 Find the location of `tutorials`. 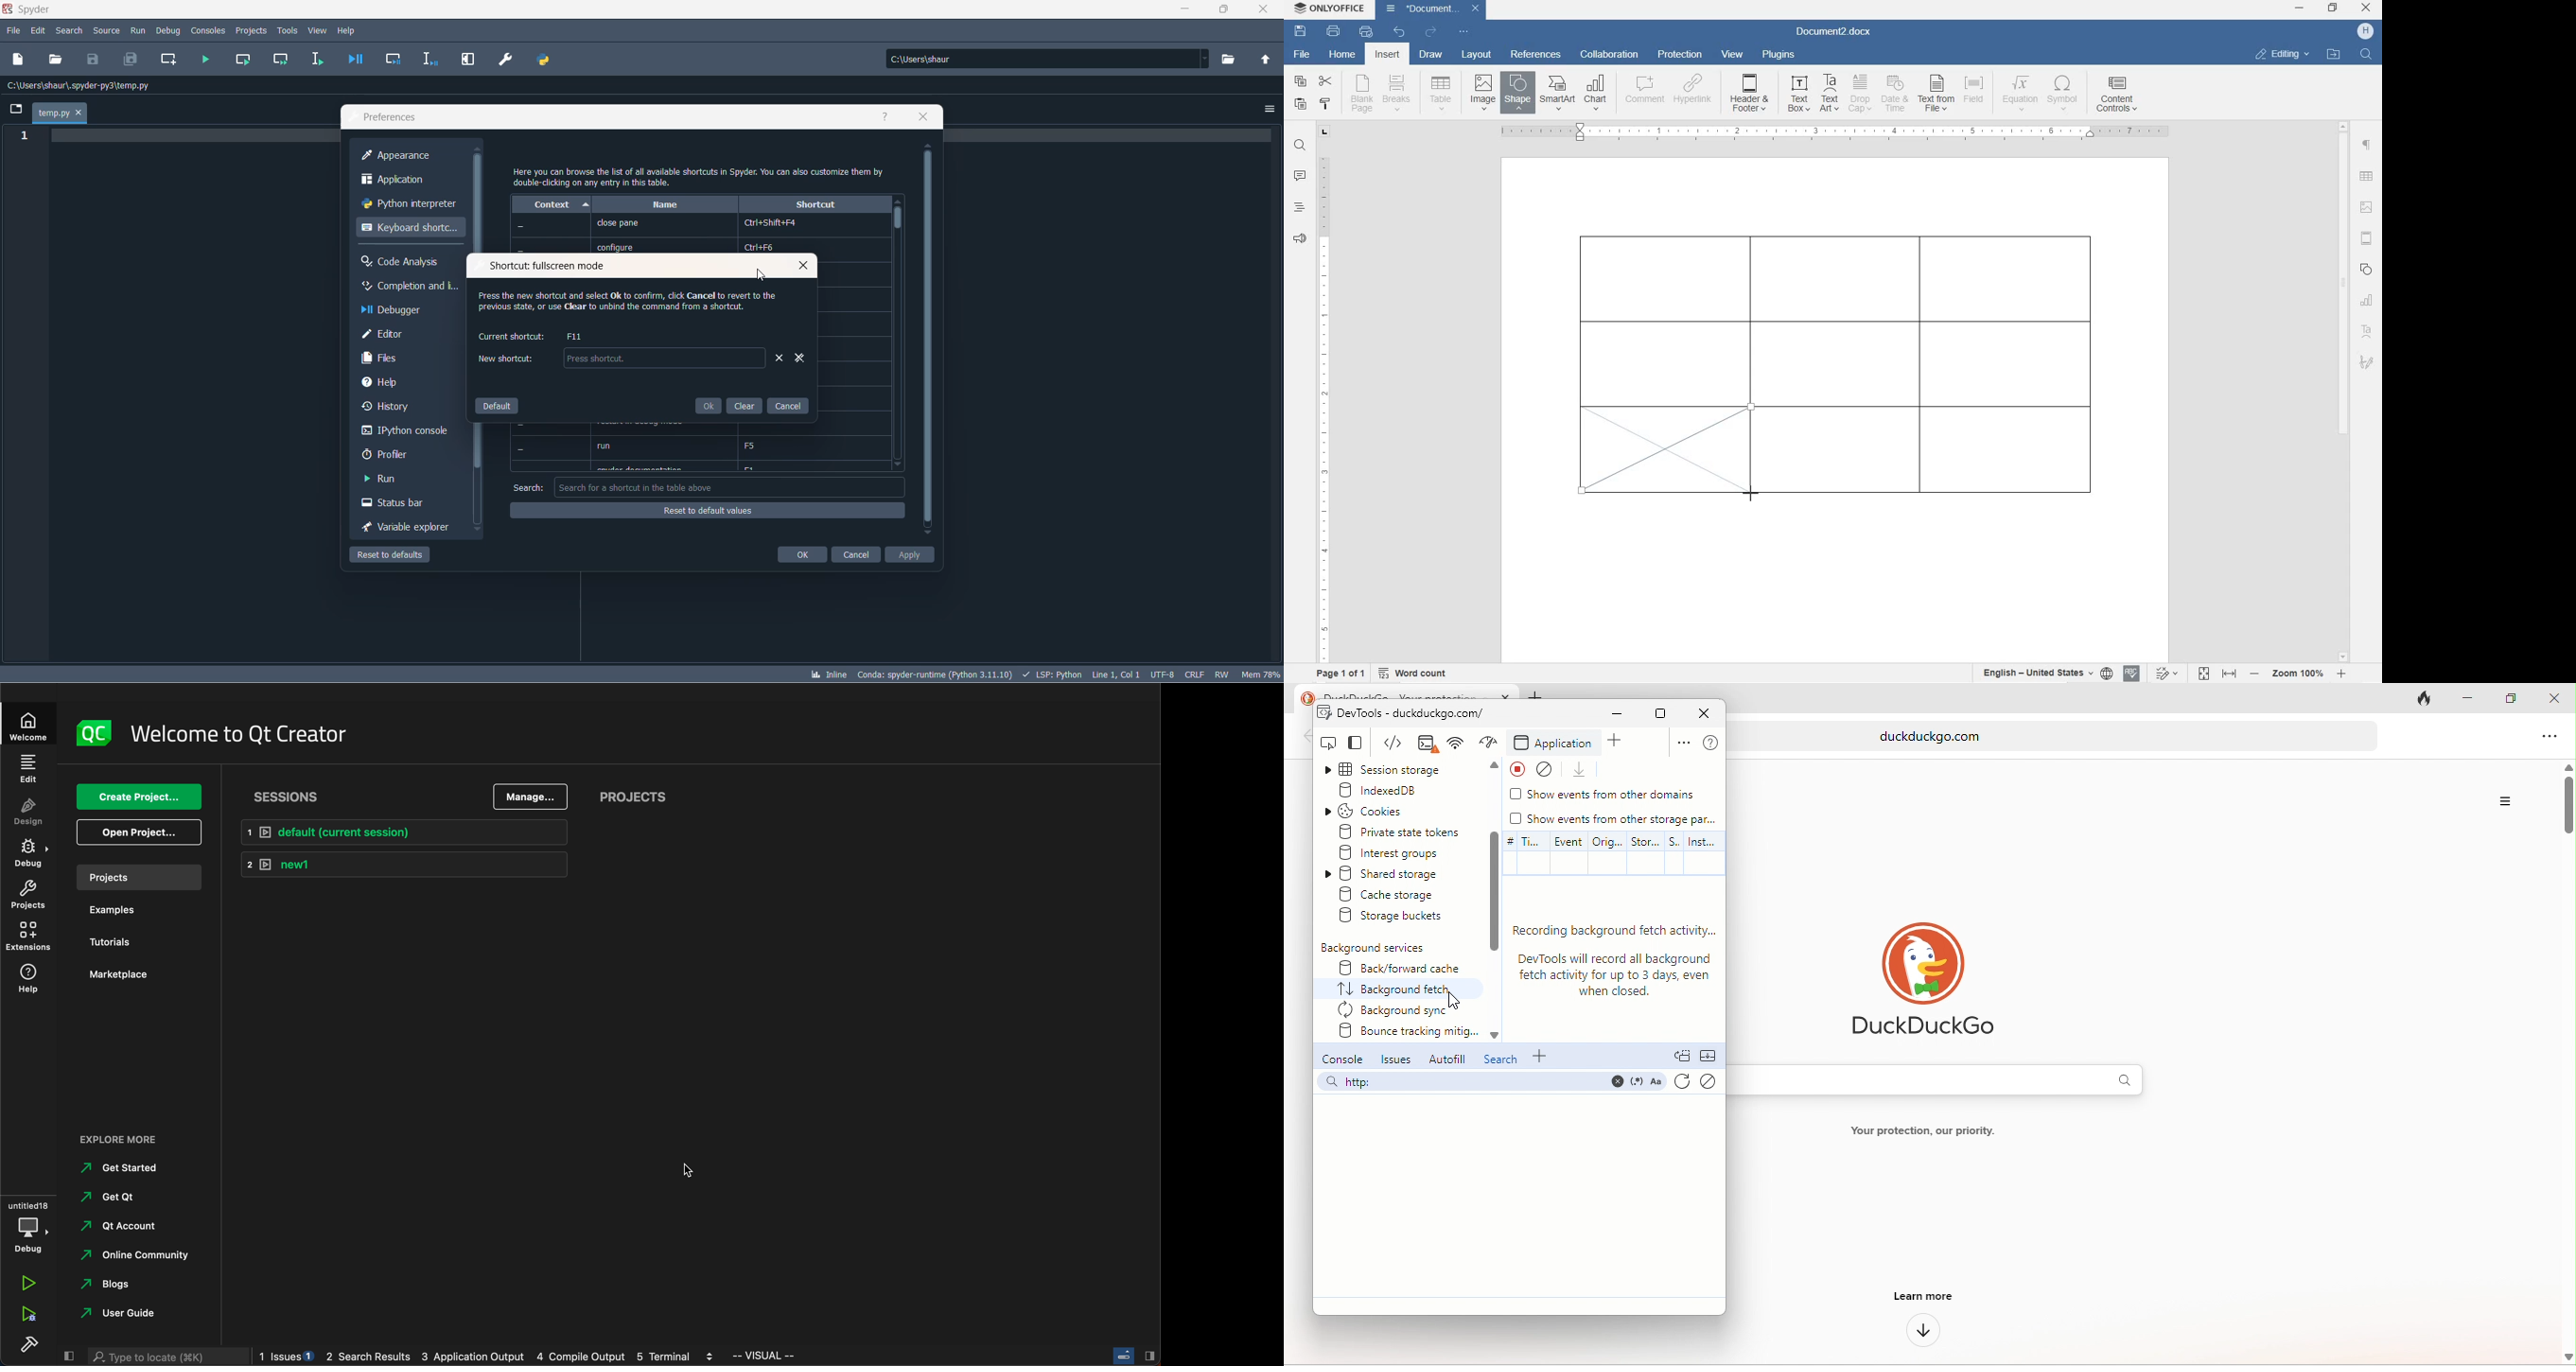

tutorials is located at coordinates (118, 939).